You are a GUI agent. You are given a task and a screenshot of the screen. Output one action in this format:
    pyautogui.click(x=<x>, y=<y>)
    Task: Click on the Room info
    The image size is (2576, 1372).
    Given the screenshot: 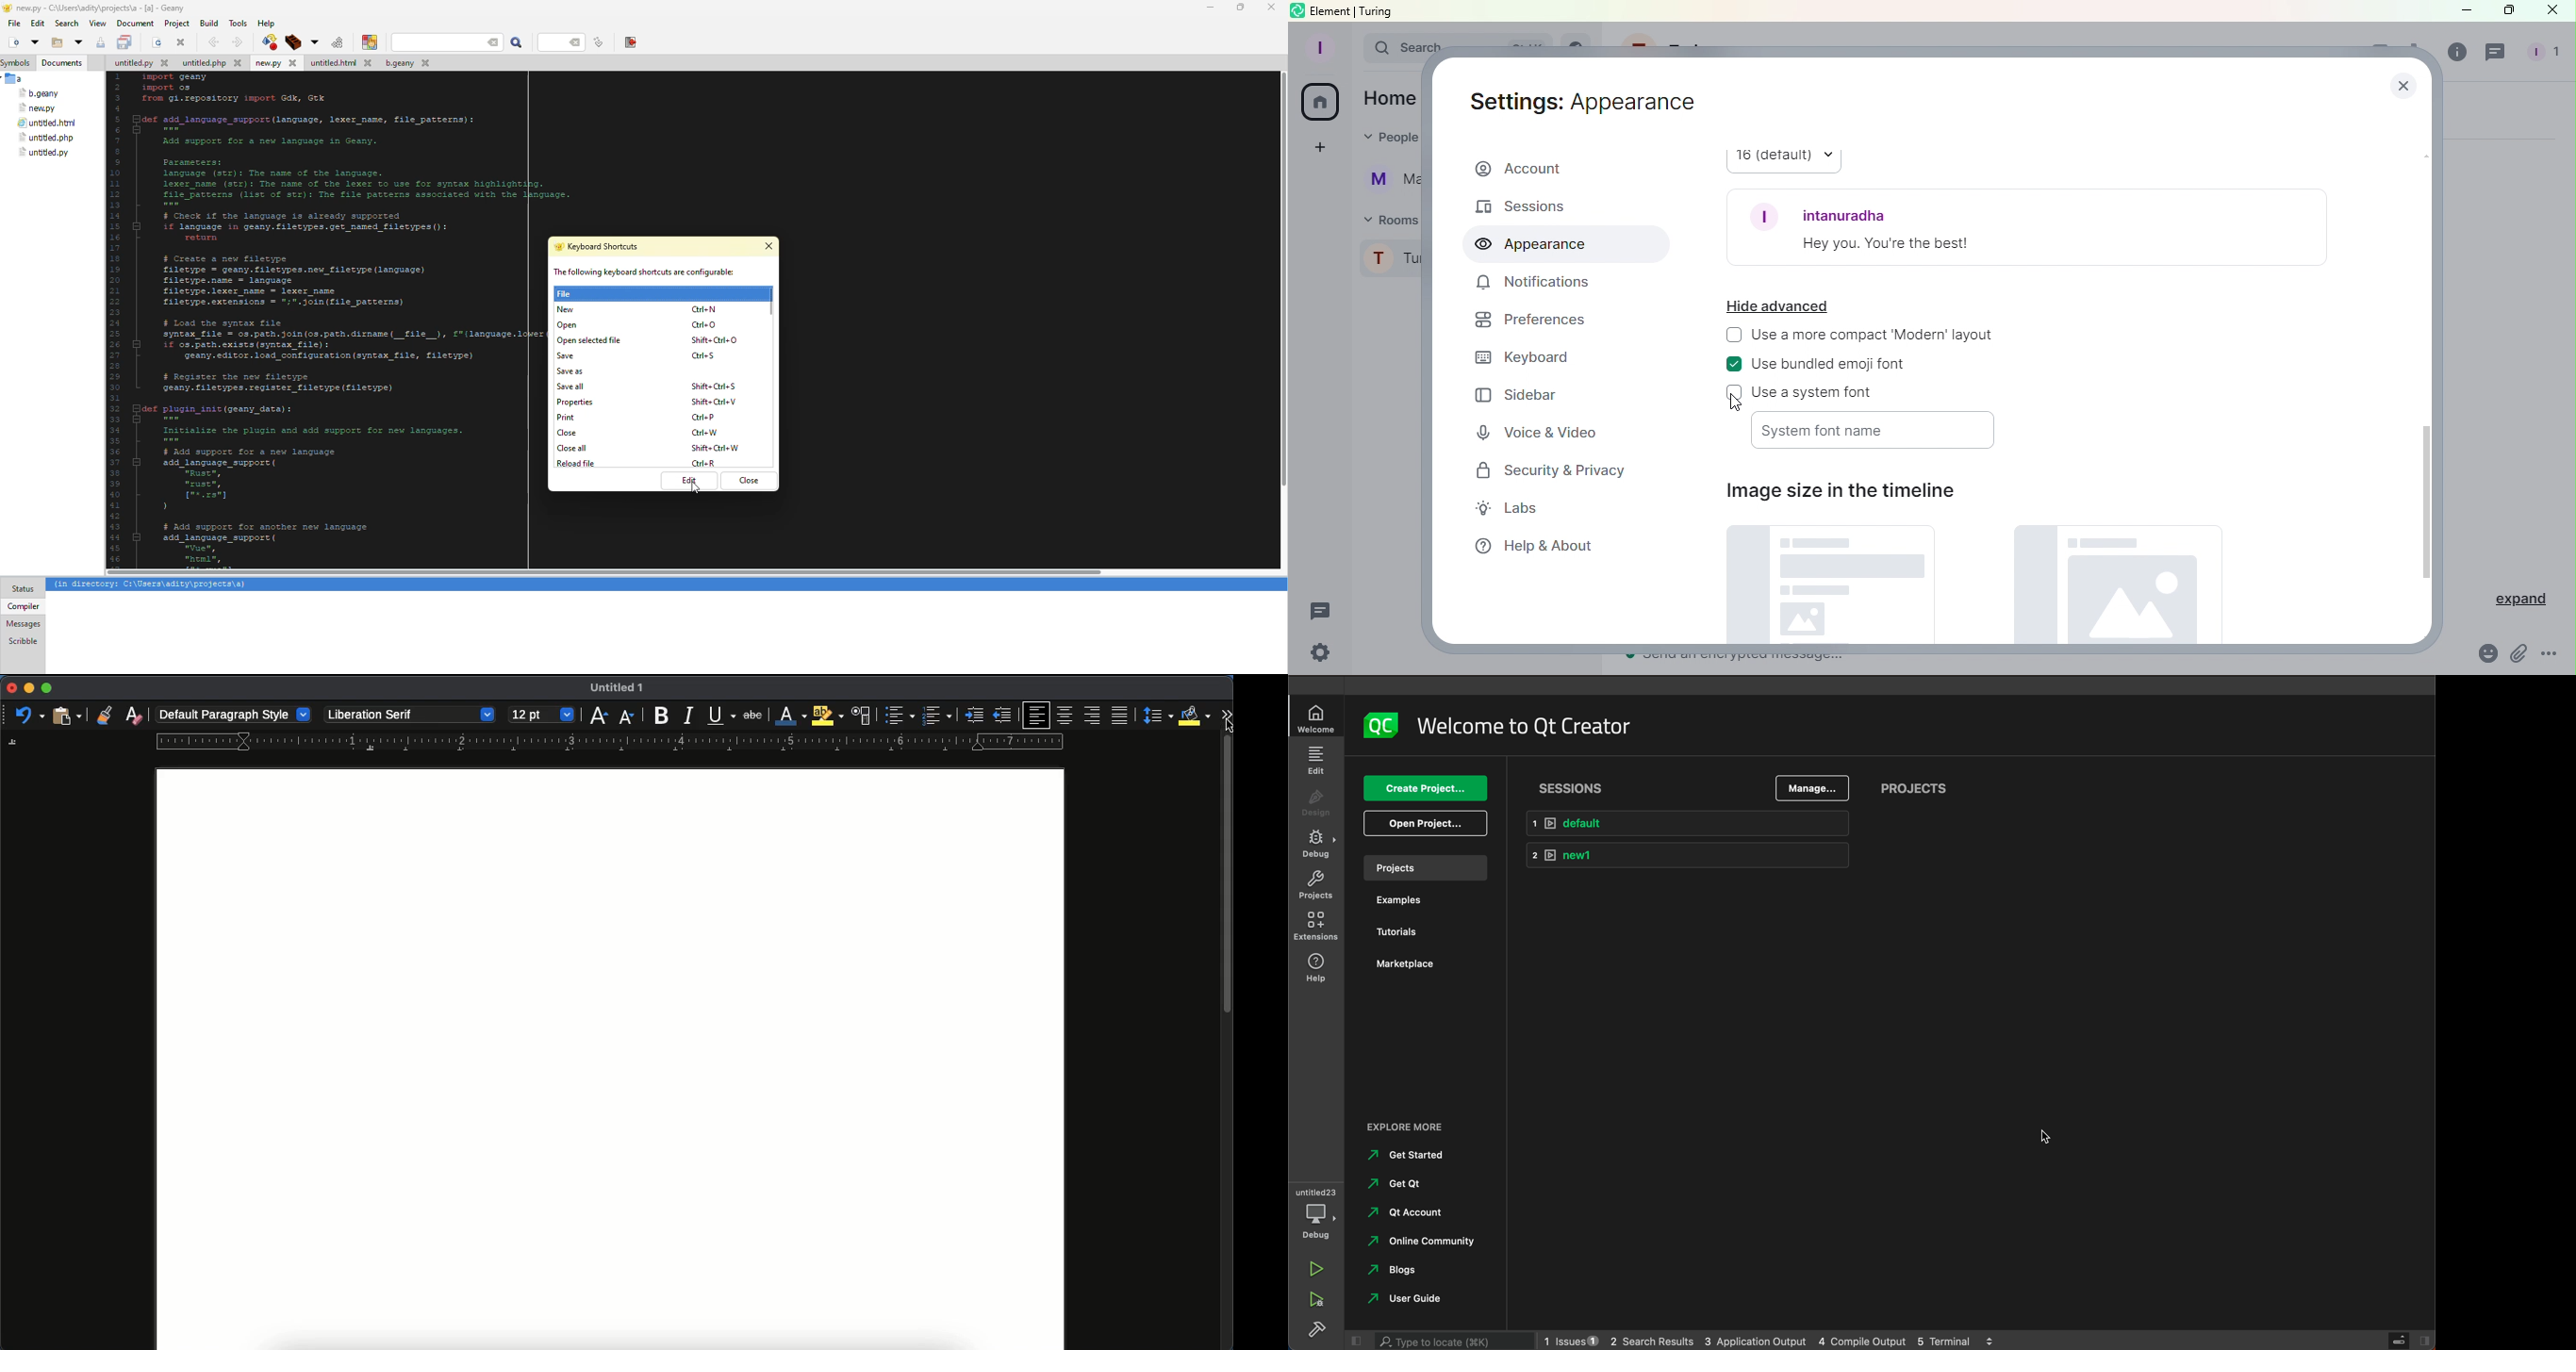 What is the action you would take?
    pyautogui.click(x=2456, y=51)
    